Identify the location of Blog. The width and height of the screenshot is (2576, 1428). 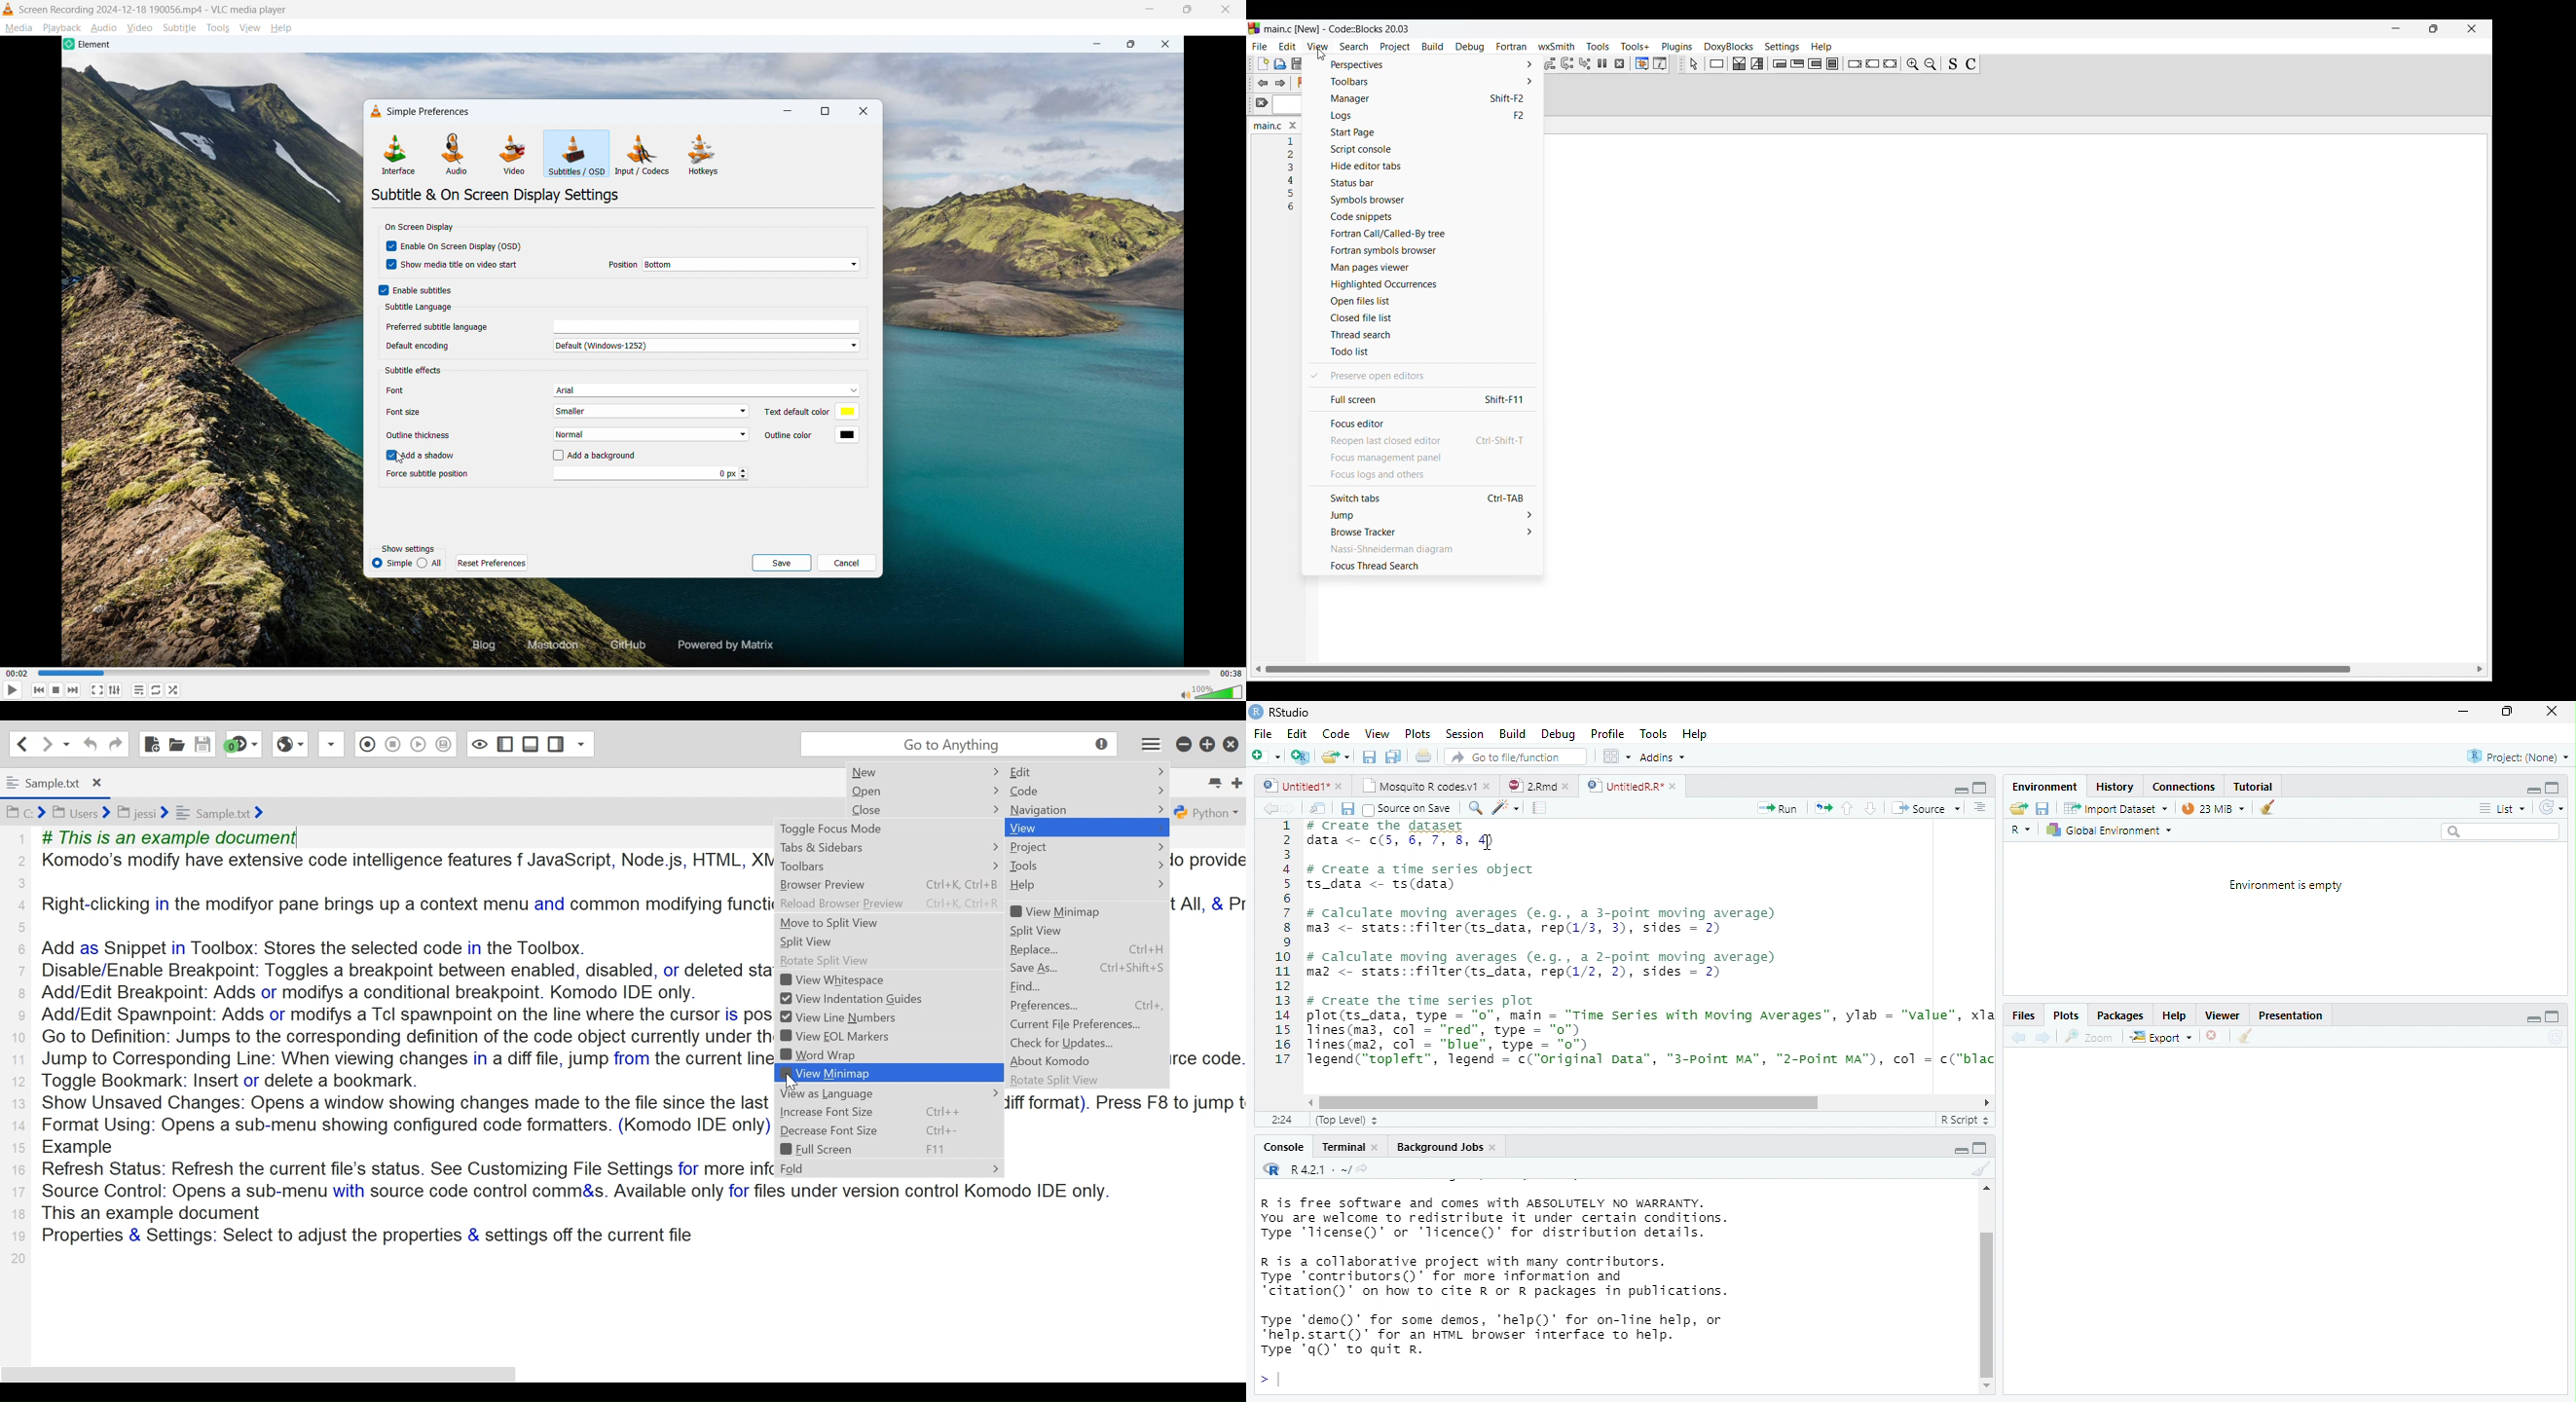
(474, 646).